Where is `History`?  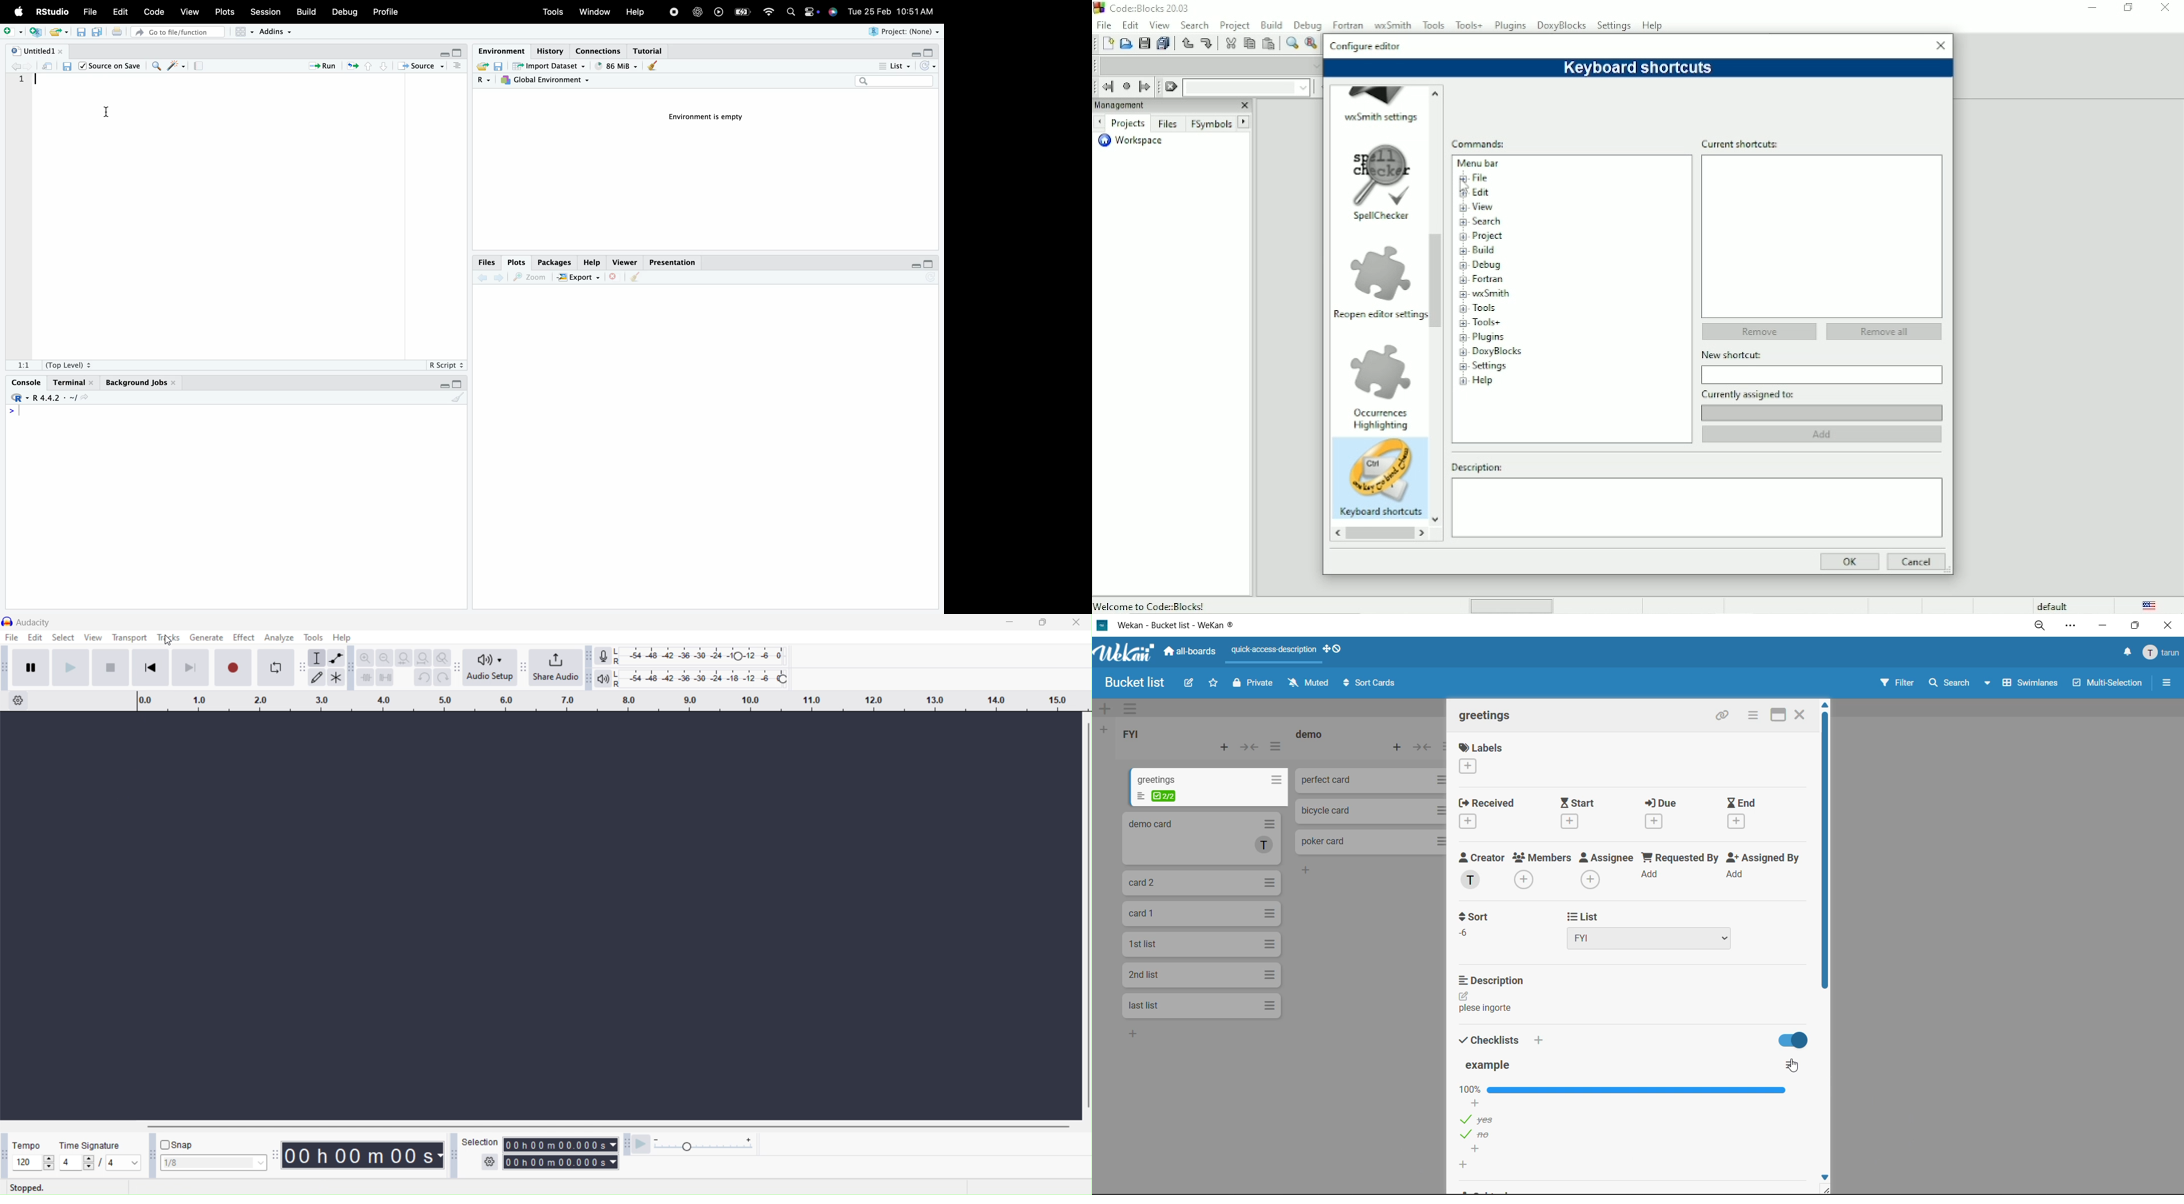 History is located at coordinates (548, 47).